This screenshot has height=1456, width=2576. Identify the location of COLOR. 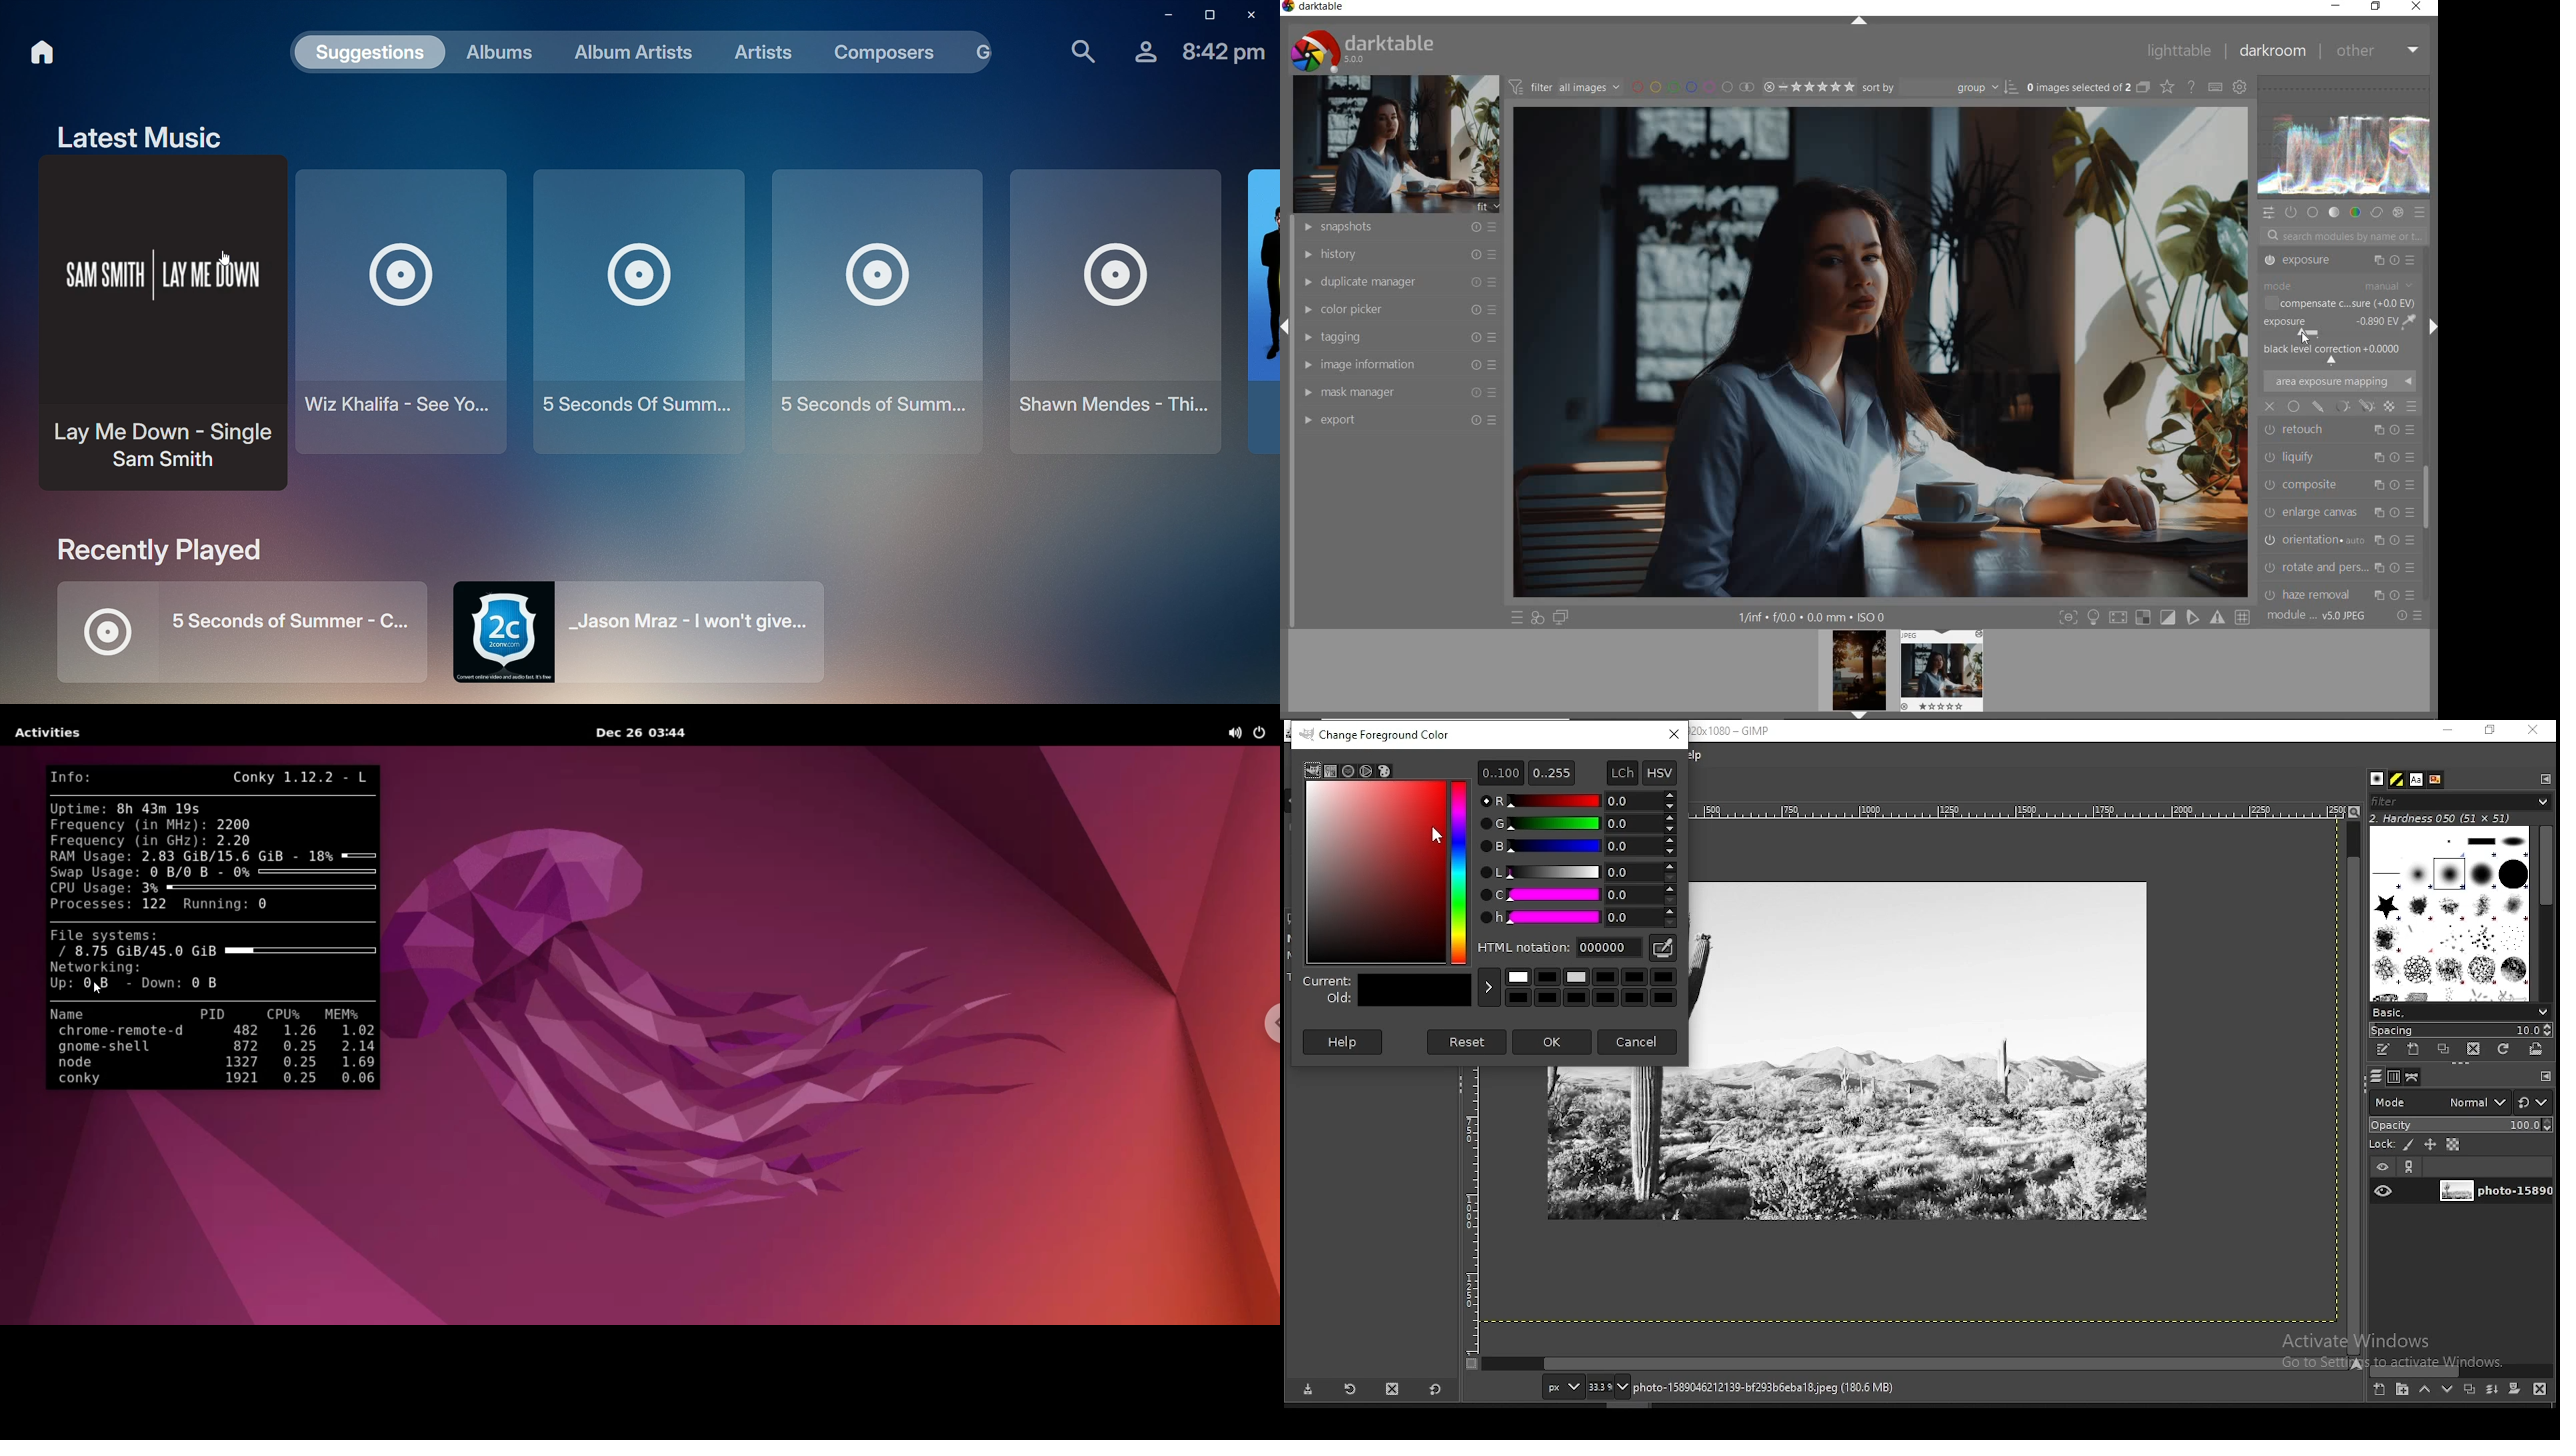
(2355, 213).